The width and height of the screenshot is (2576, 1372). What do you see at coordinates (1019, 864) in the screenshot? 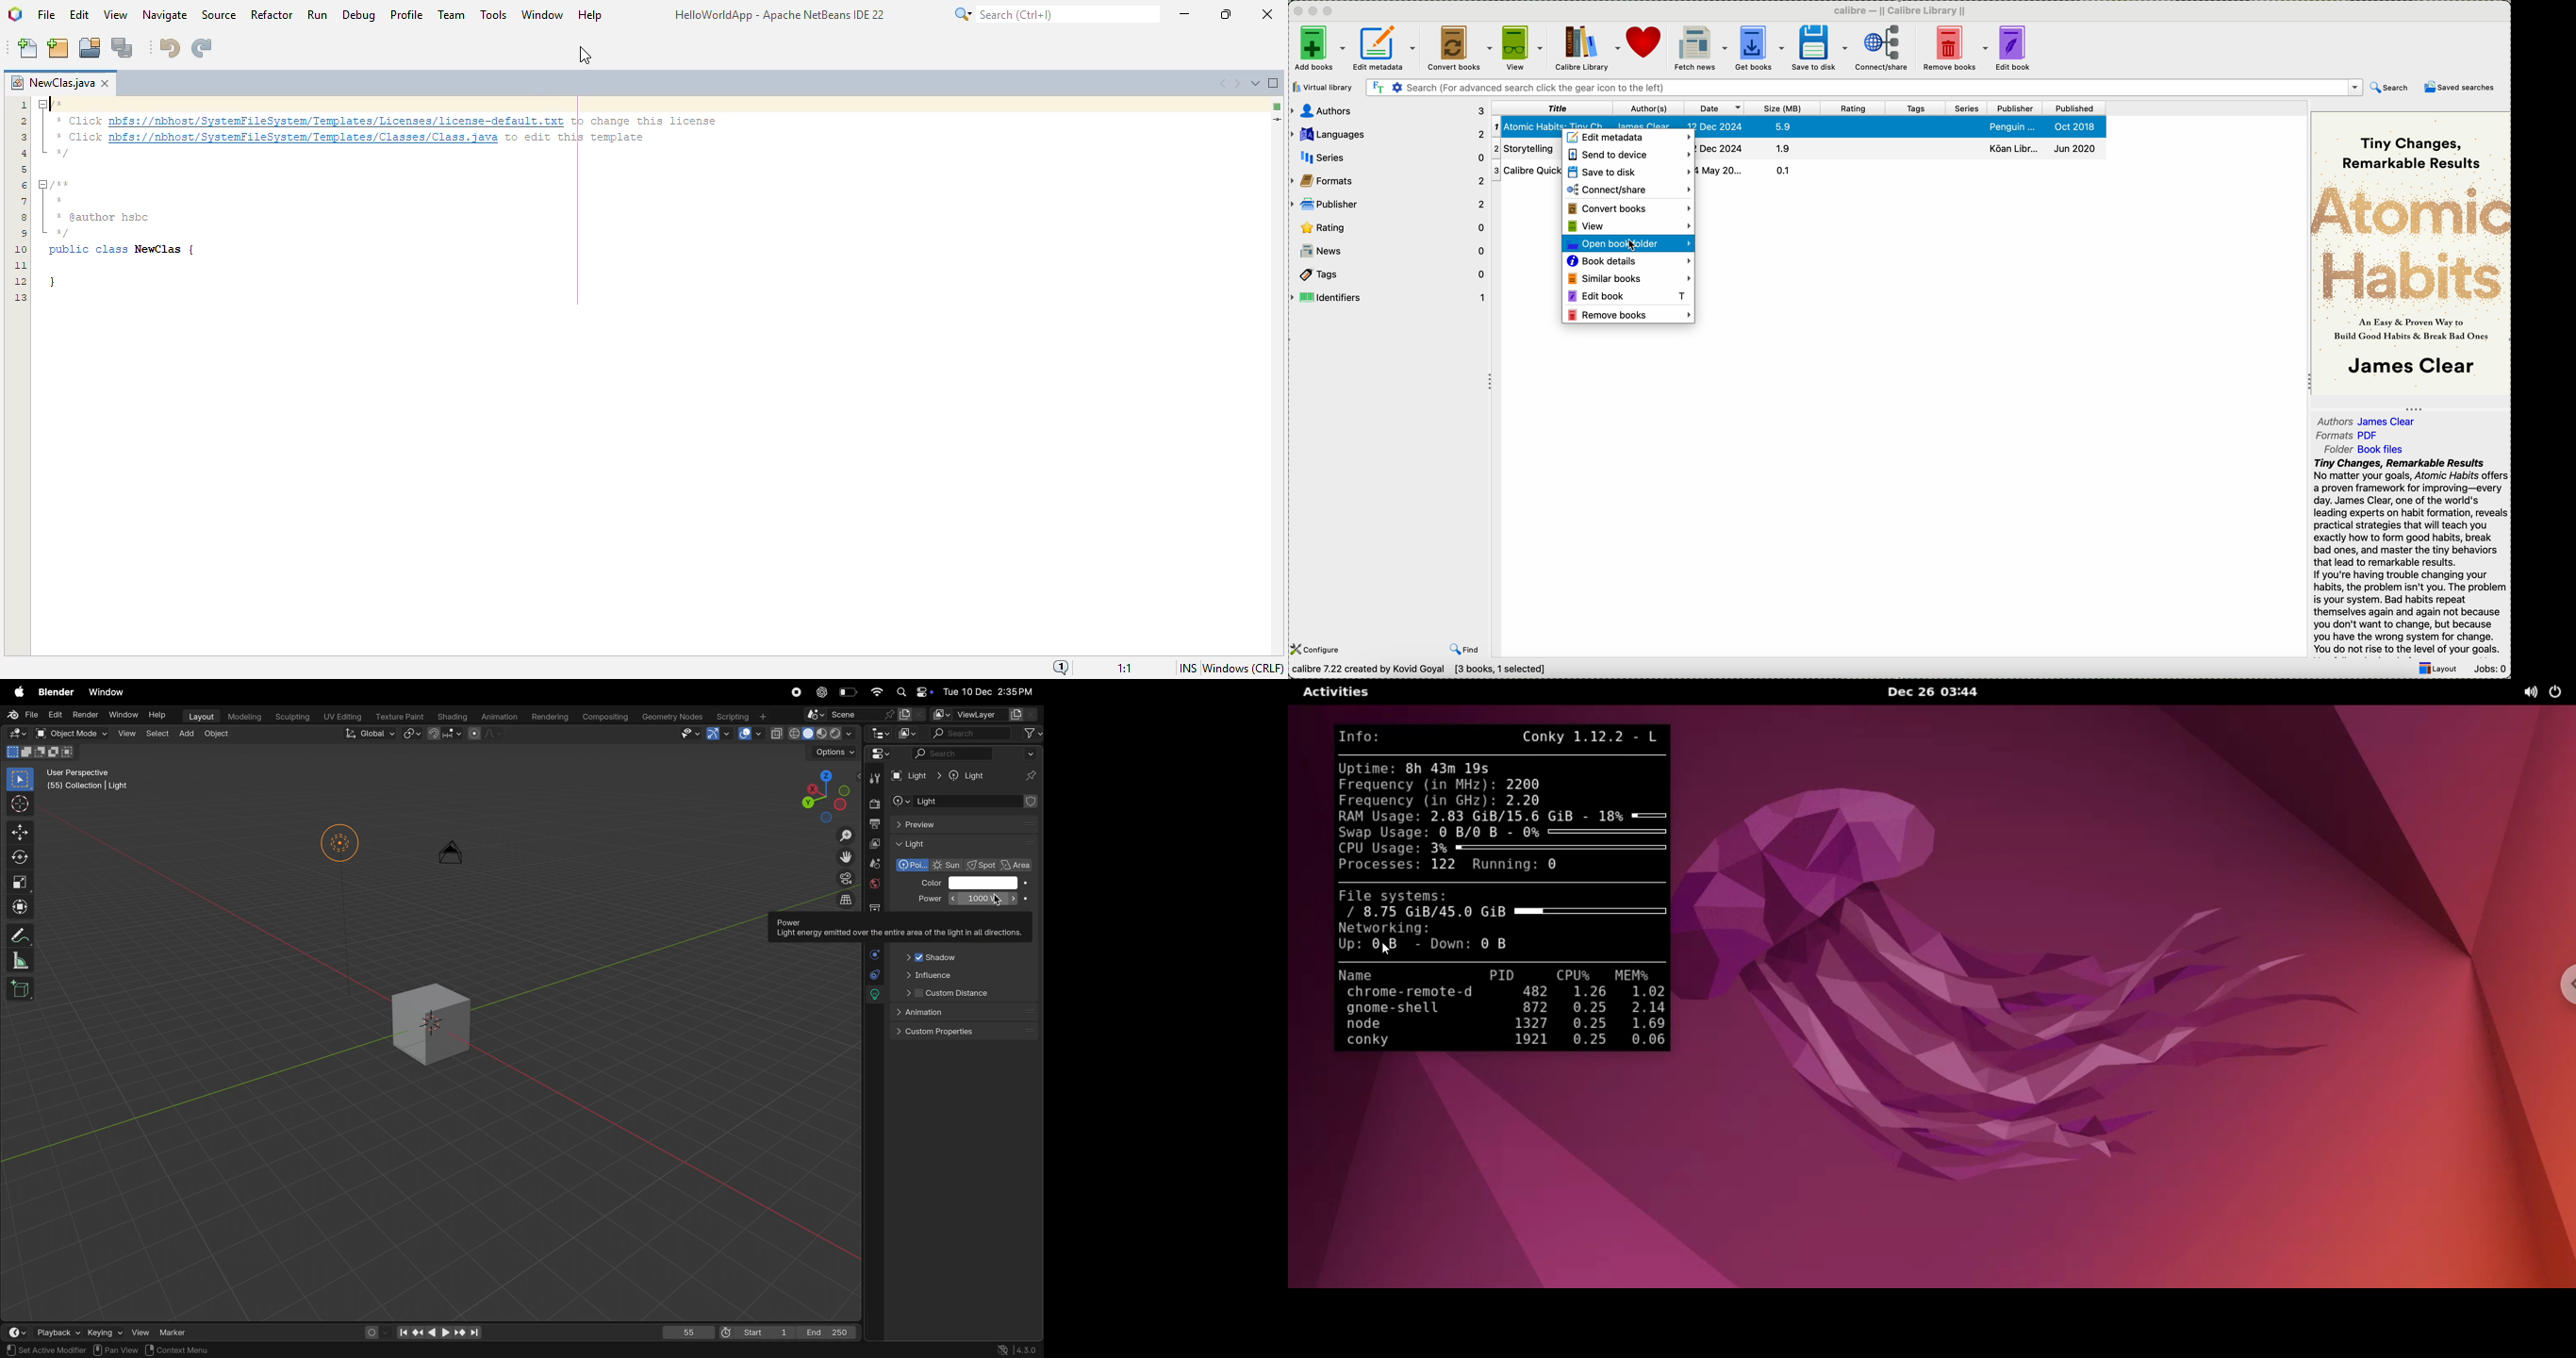
I see `area` at bounding box center [1019, 864].